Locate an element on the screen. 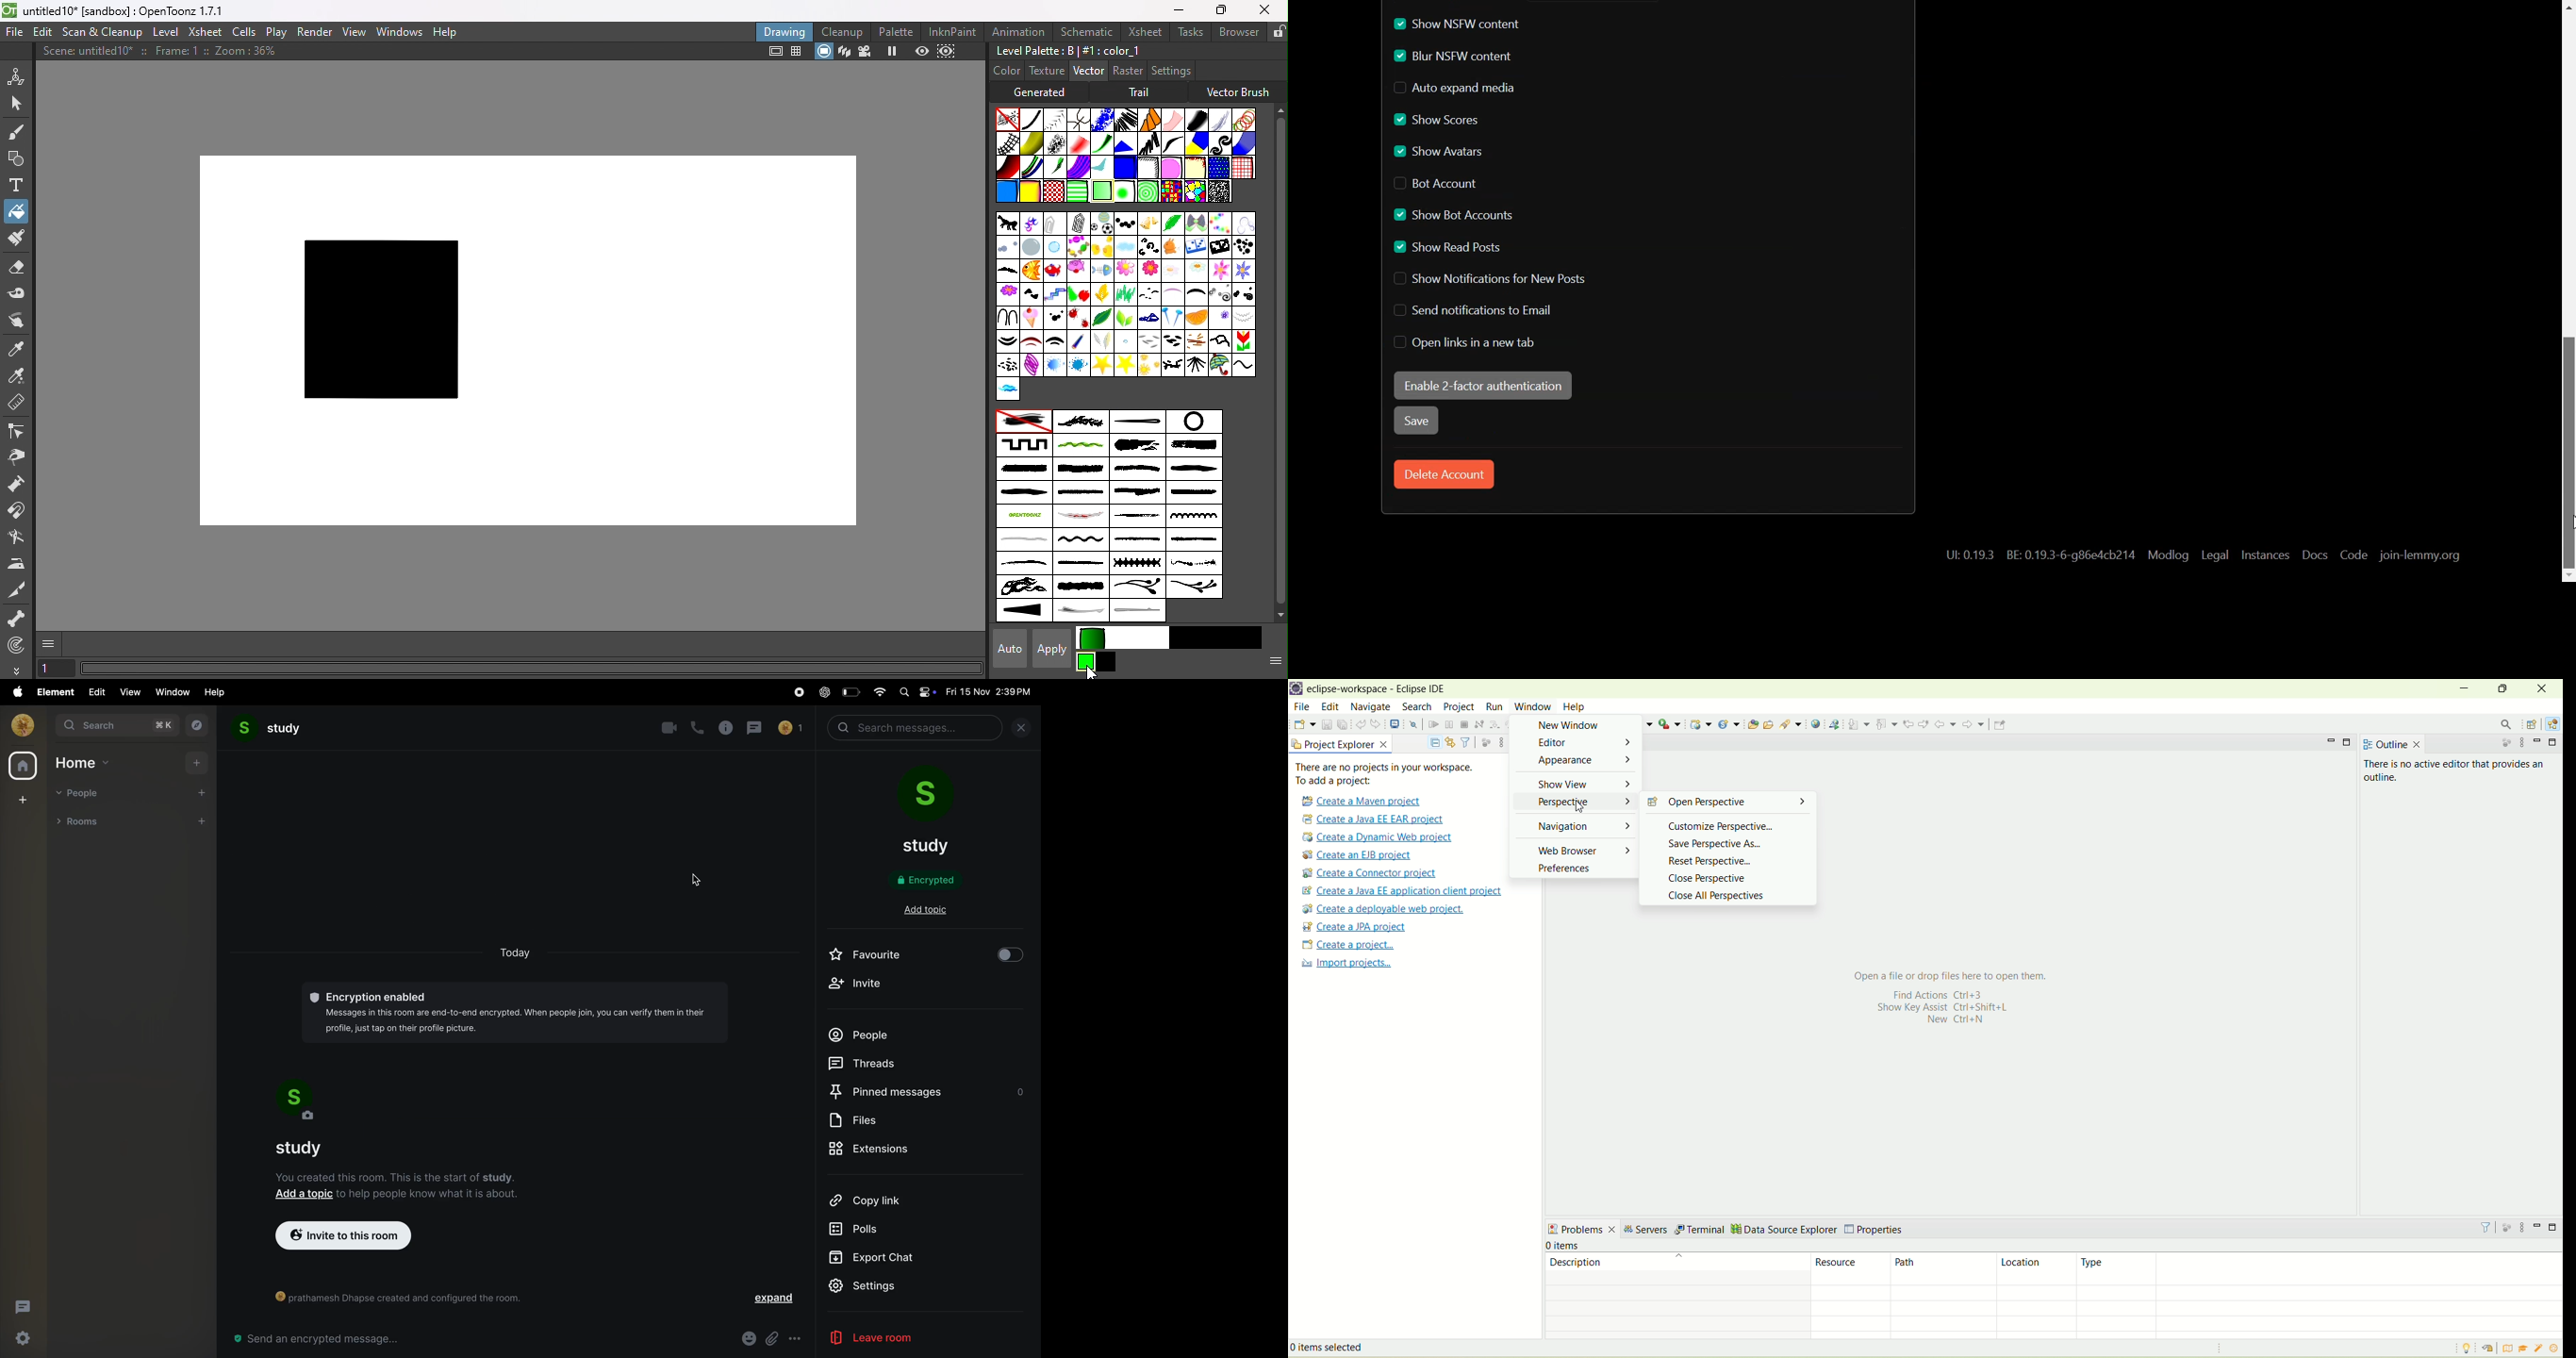  close all perspectives is located at coordinates (1720, 896).